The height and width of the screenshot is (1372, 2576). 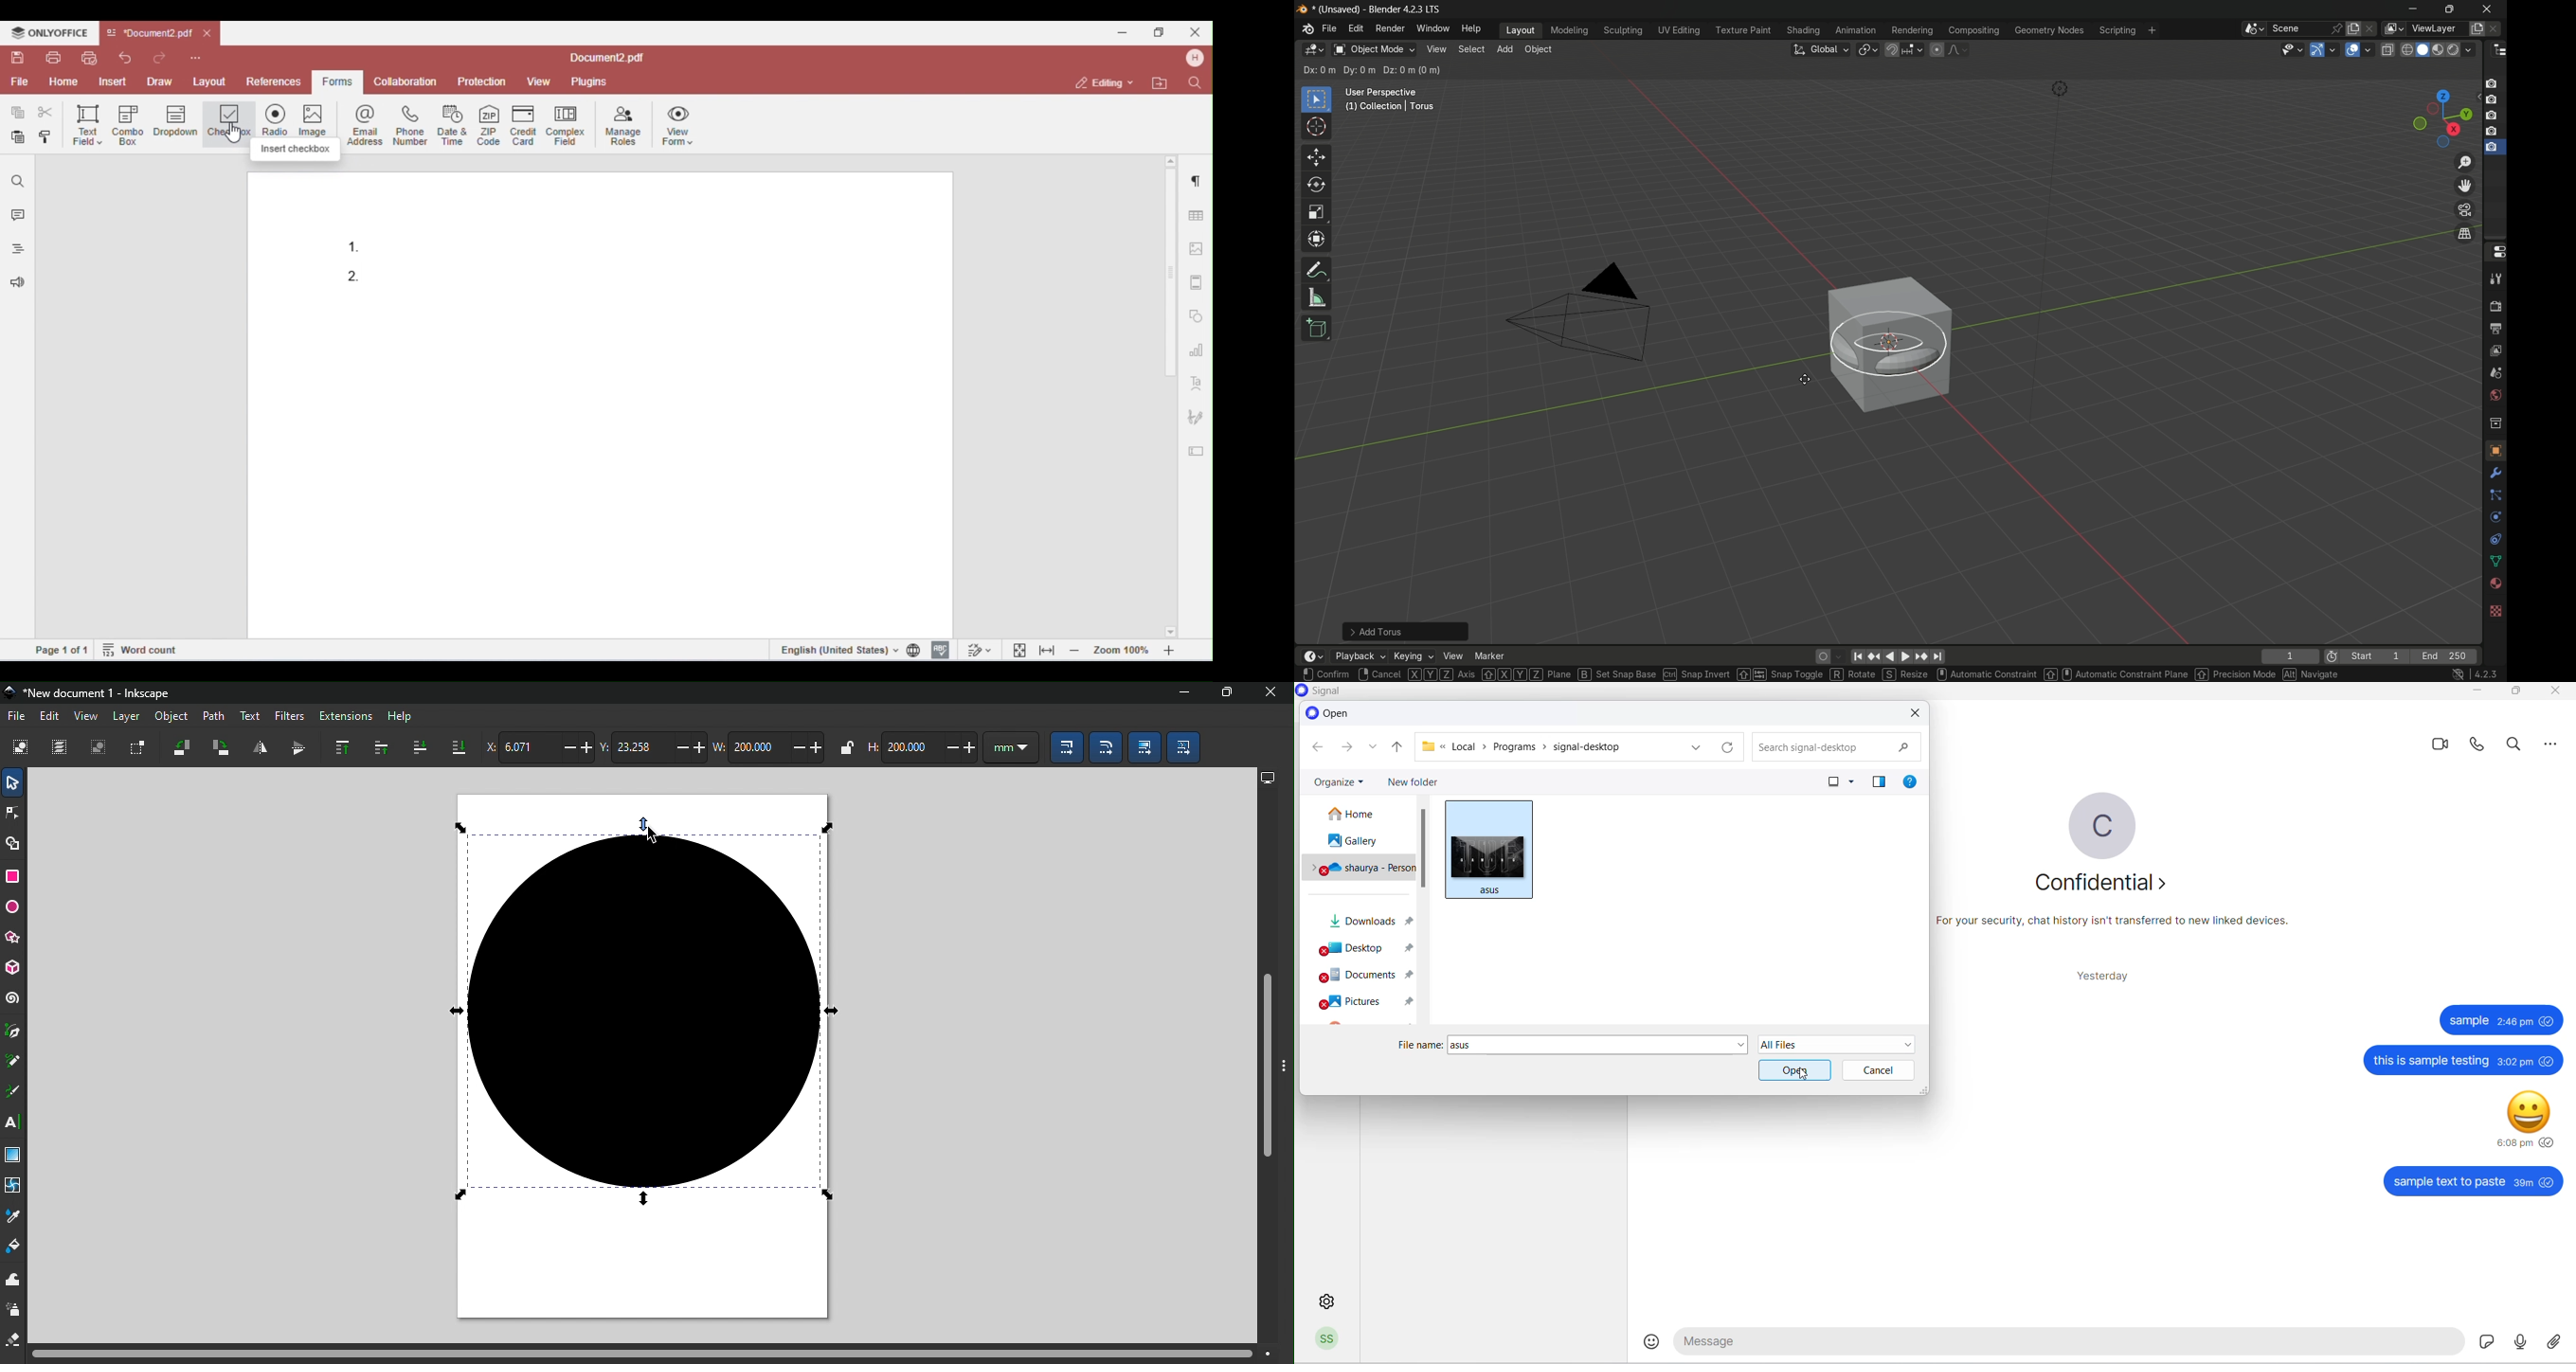 What do you see at coordinates (2549, 1020) in the screenshot?
I see `seen` at bounding box center [2549, 1020].